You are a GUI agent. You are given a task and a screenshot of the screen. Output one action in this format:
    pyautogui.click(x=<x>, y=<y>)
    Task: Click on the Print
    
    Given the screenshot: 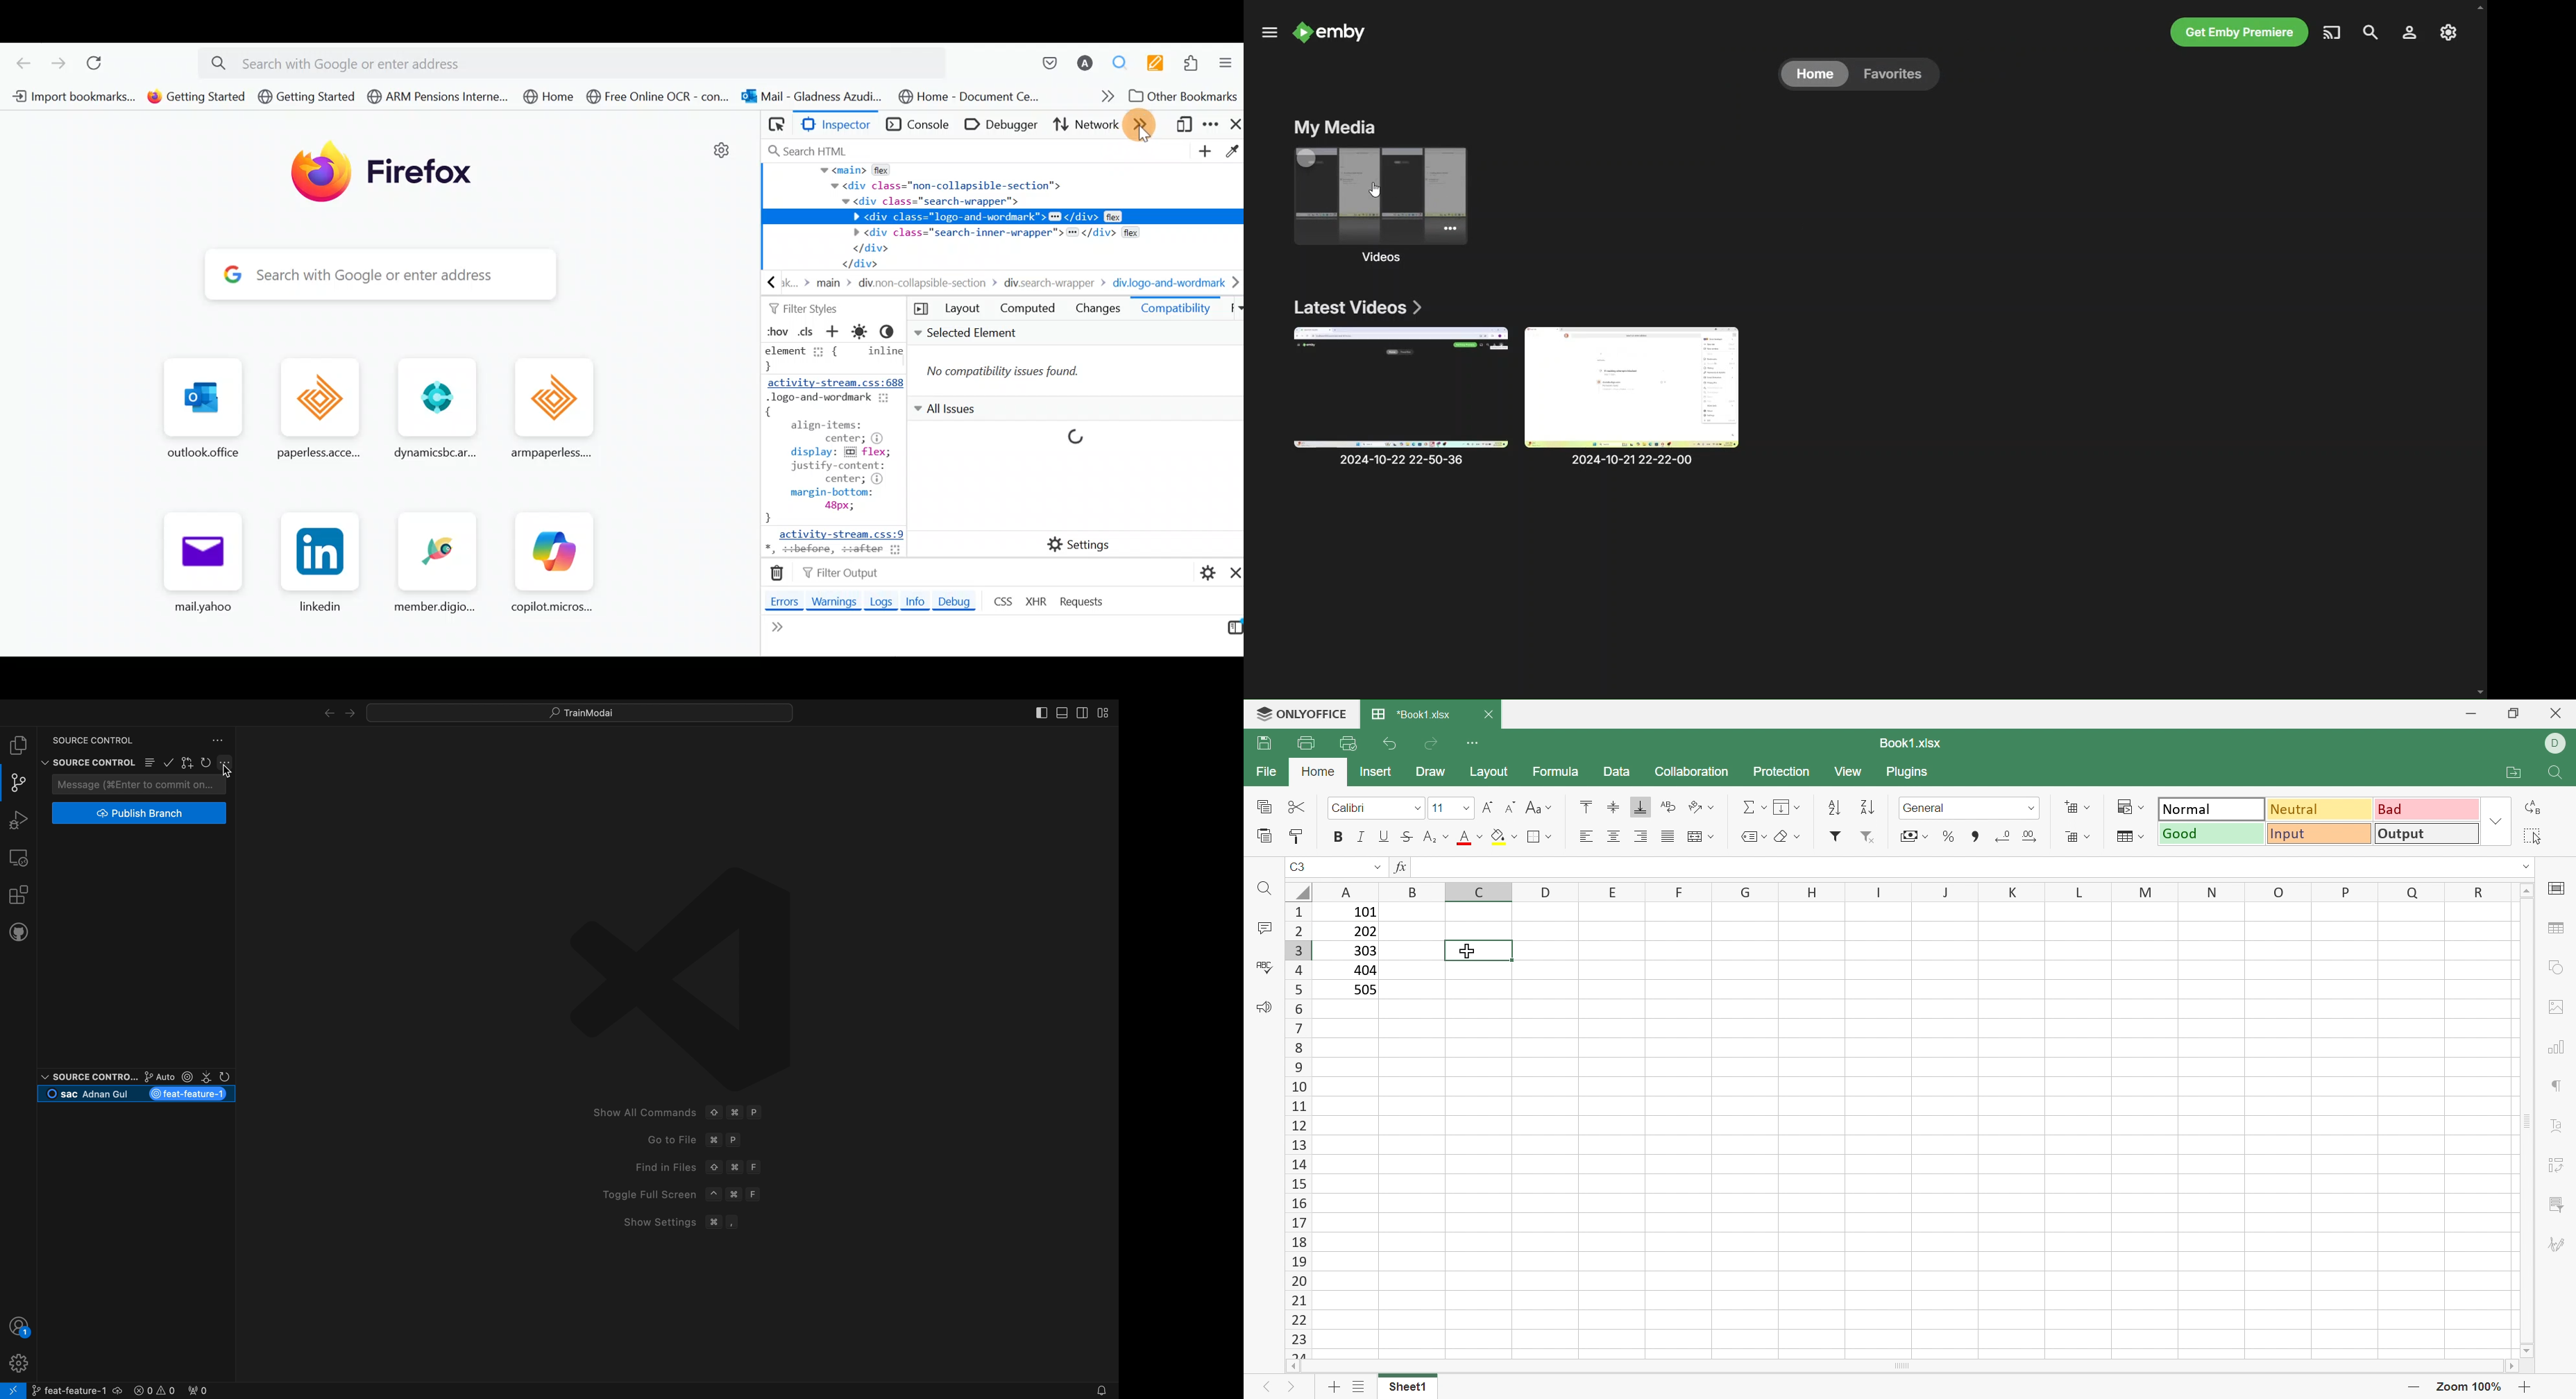 What is the action you would take?
    pyautogui.click(x=1307, y=742)
    